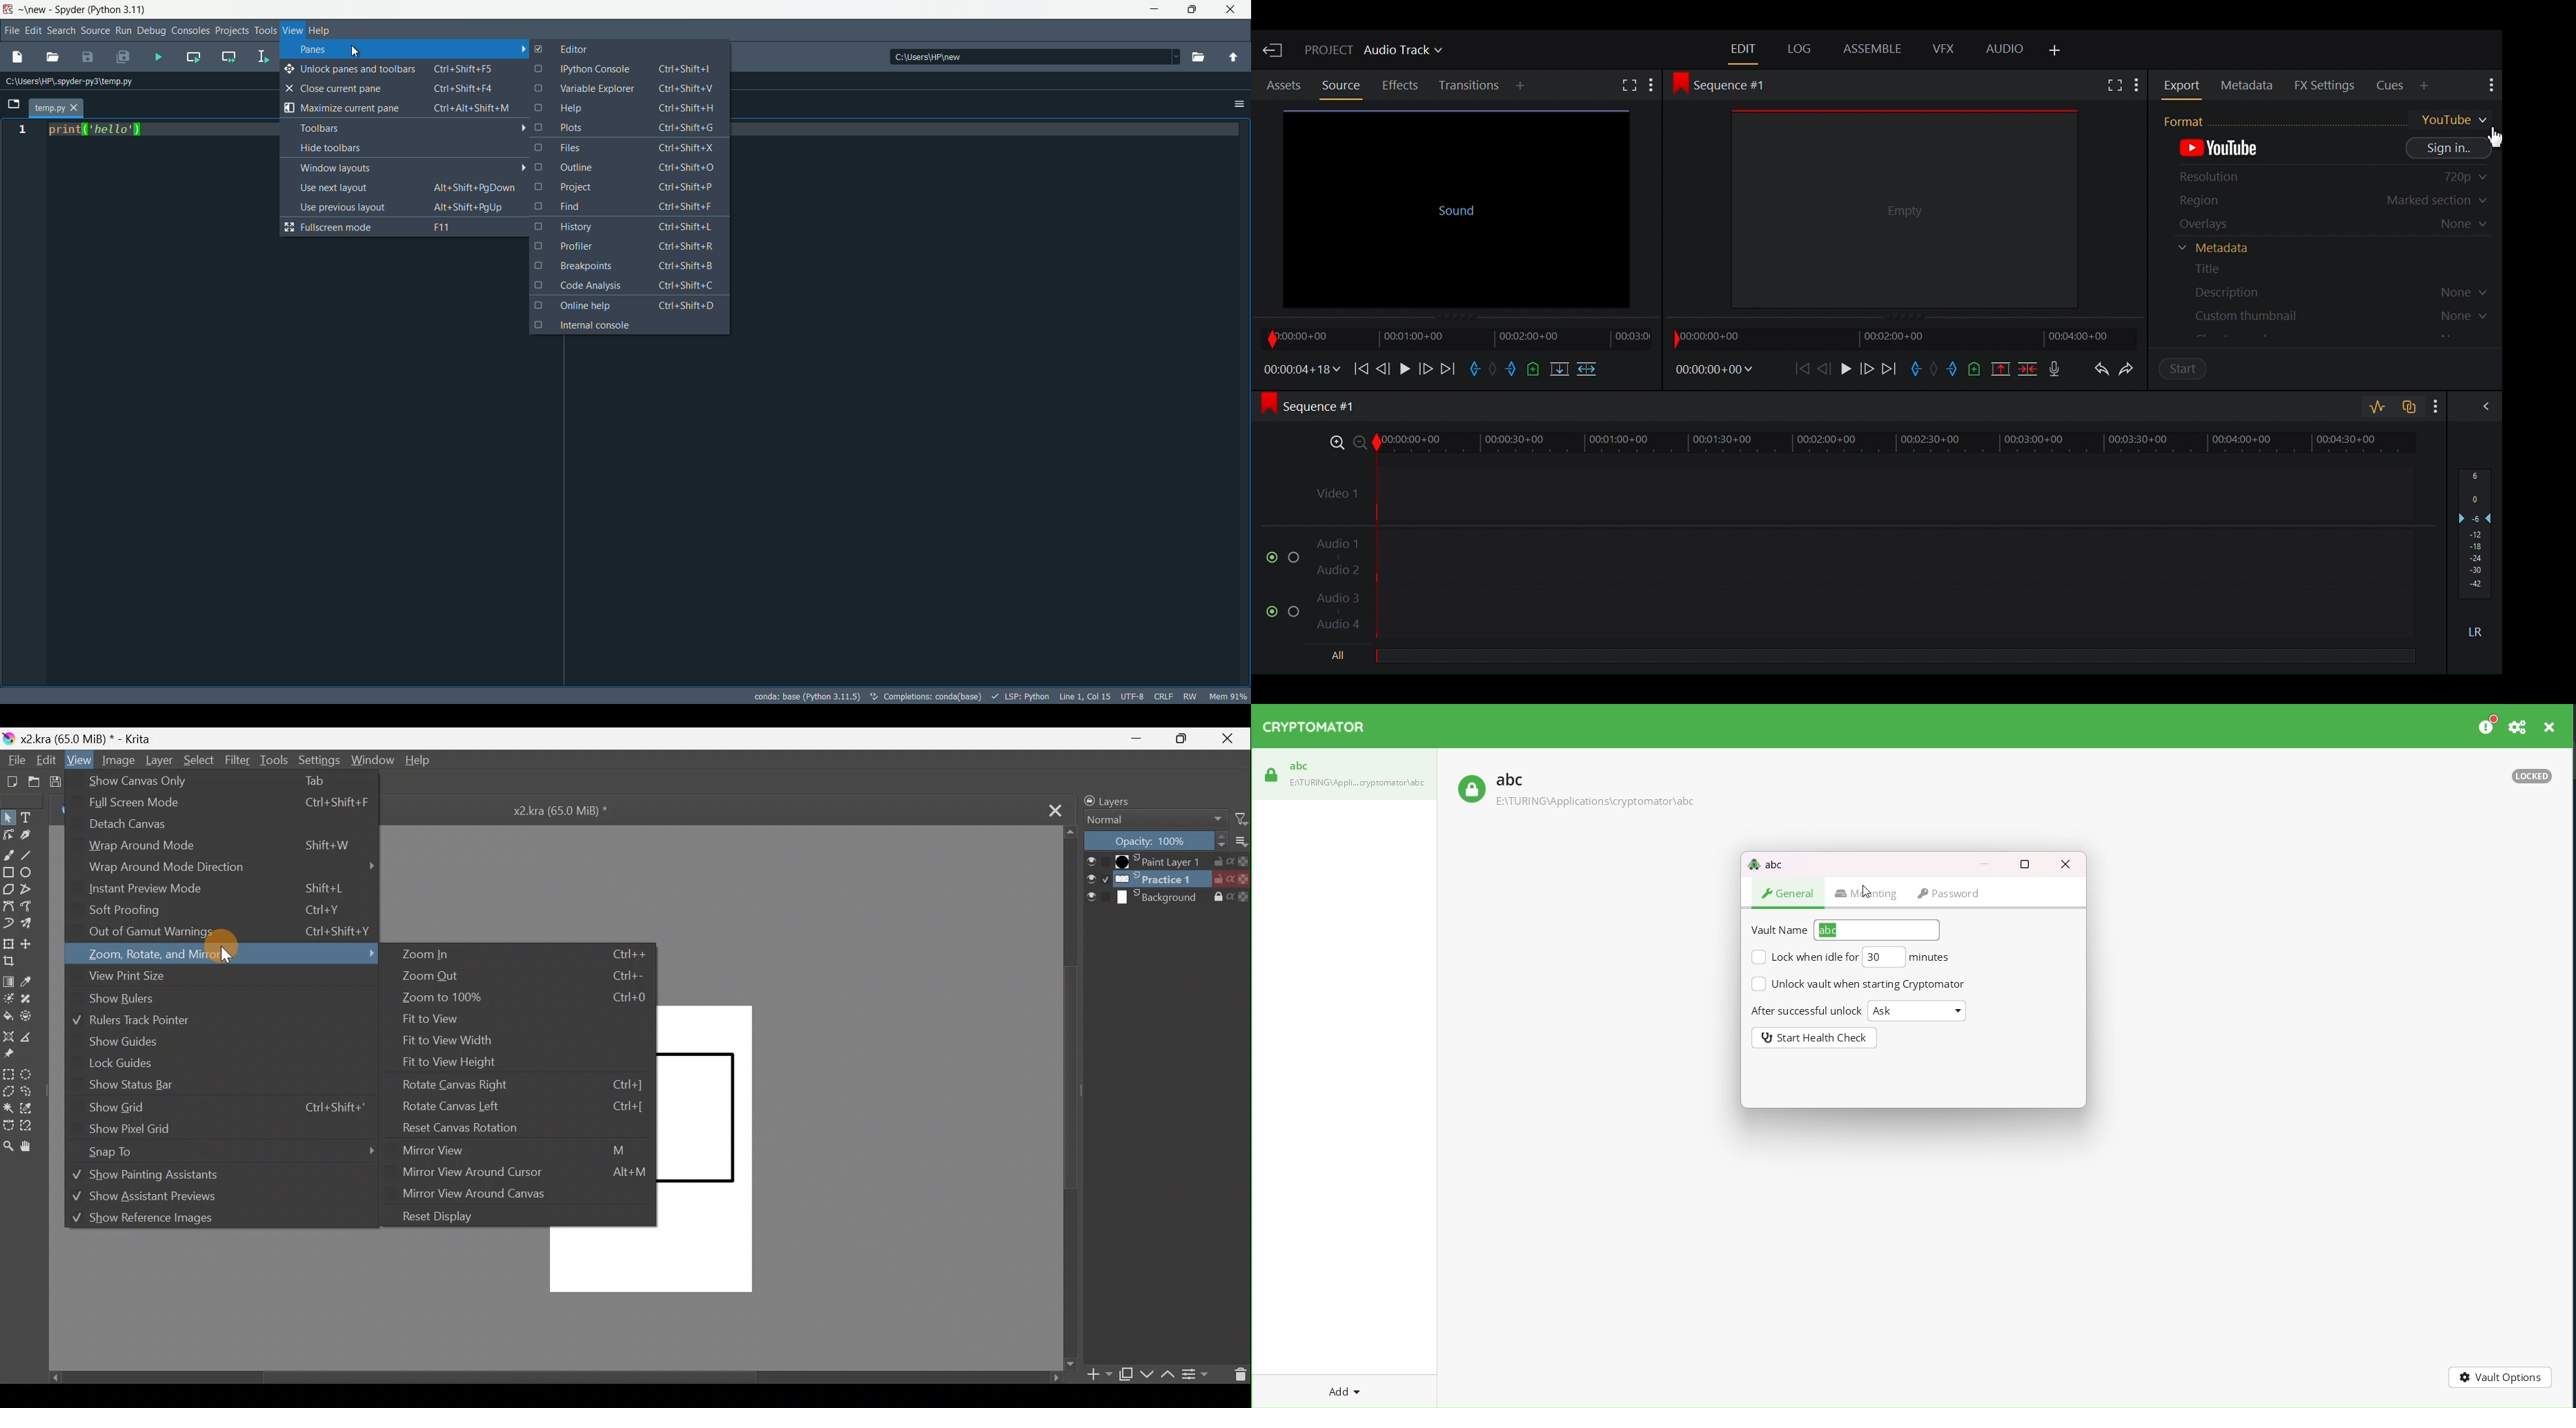 This screenshot has width=2576, height=1428. Describe the element at coordinates (2029, 368) in the screenshot. I see `Delete/Cut` at that location.